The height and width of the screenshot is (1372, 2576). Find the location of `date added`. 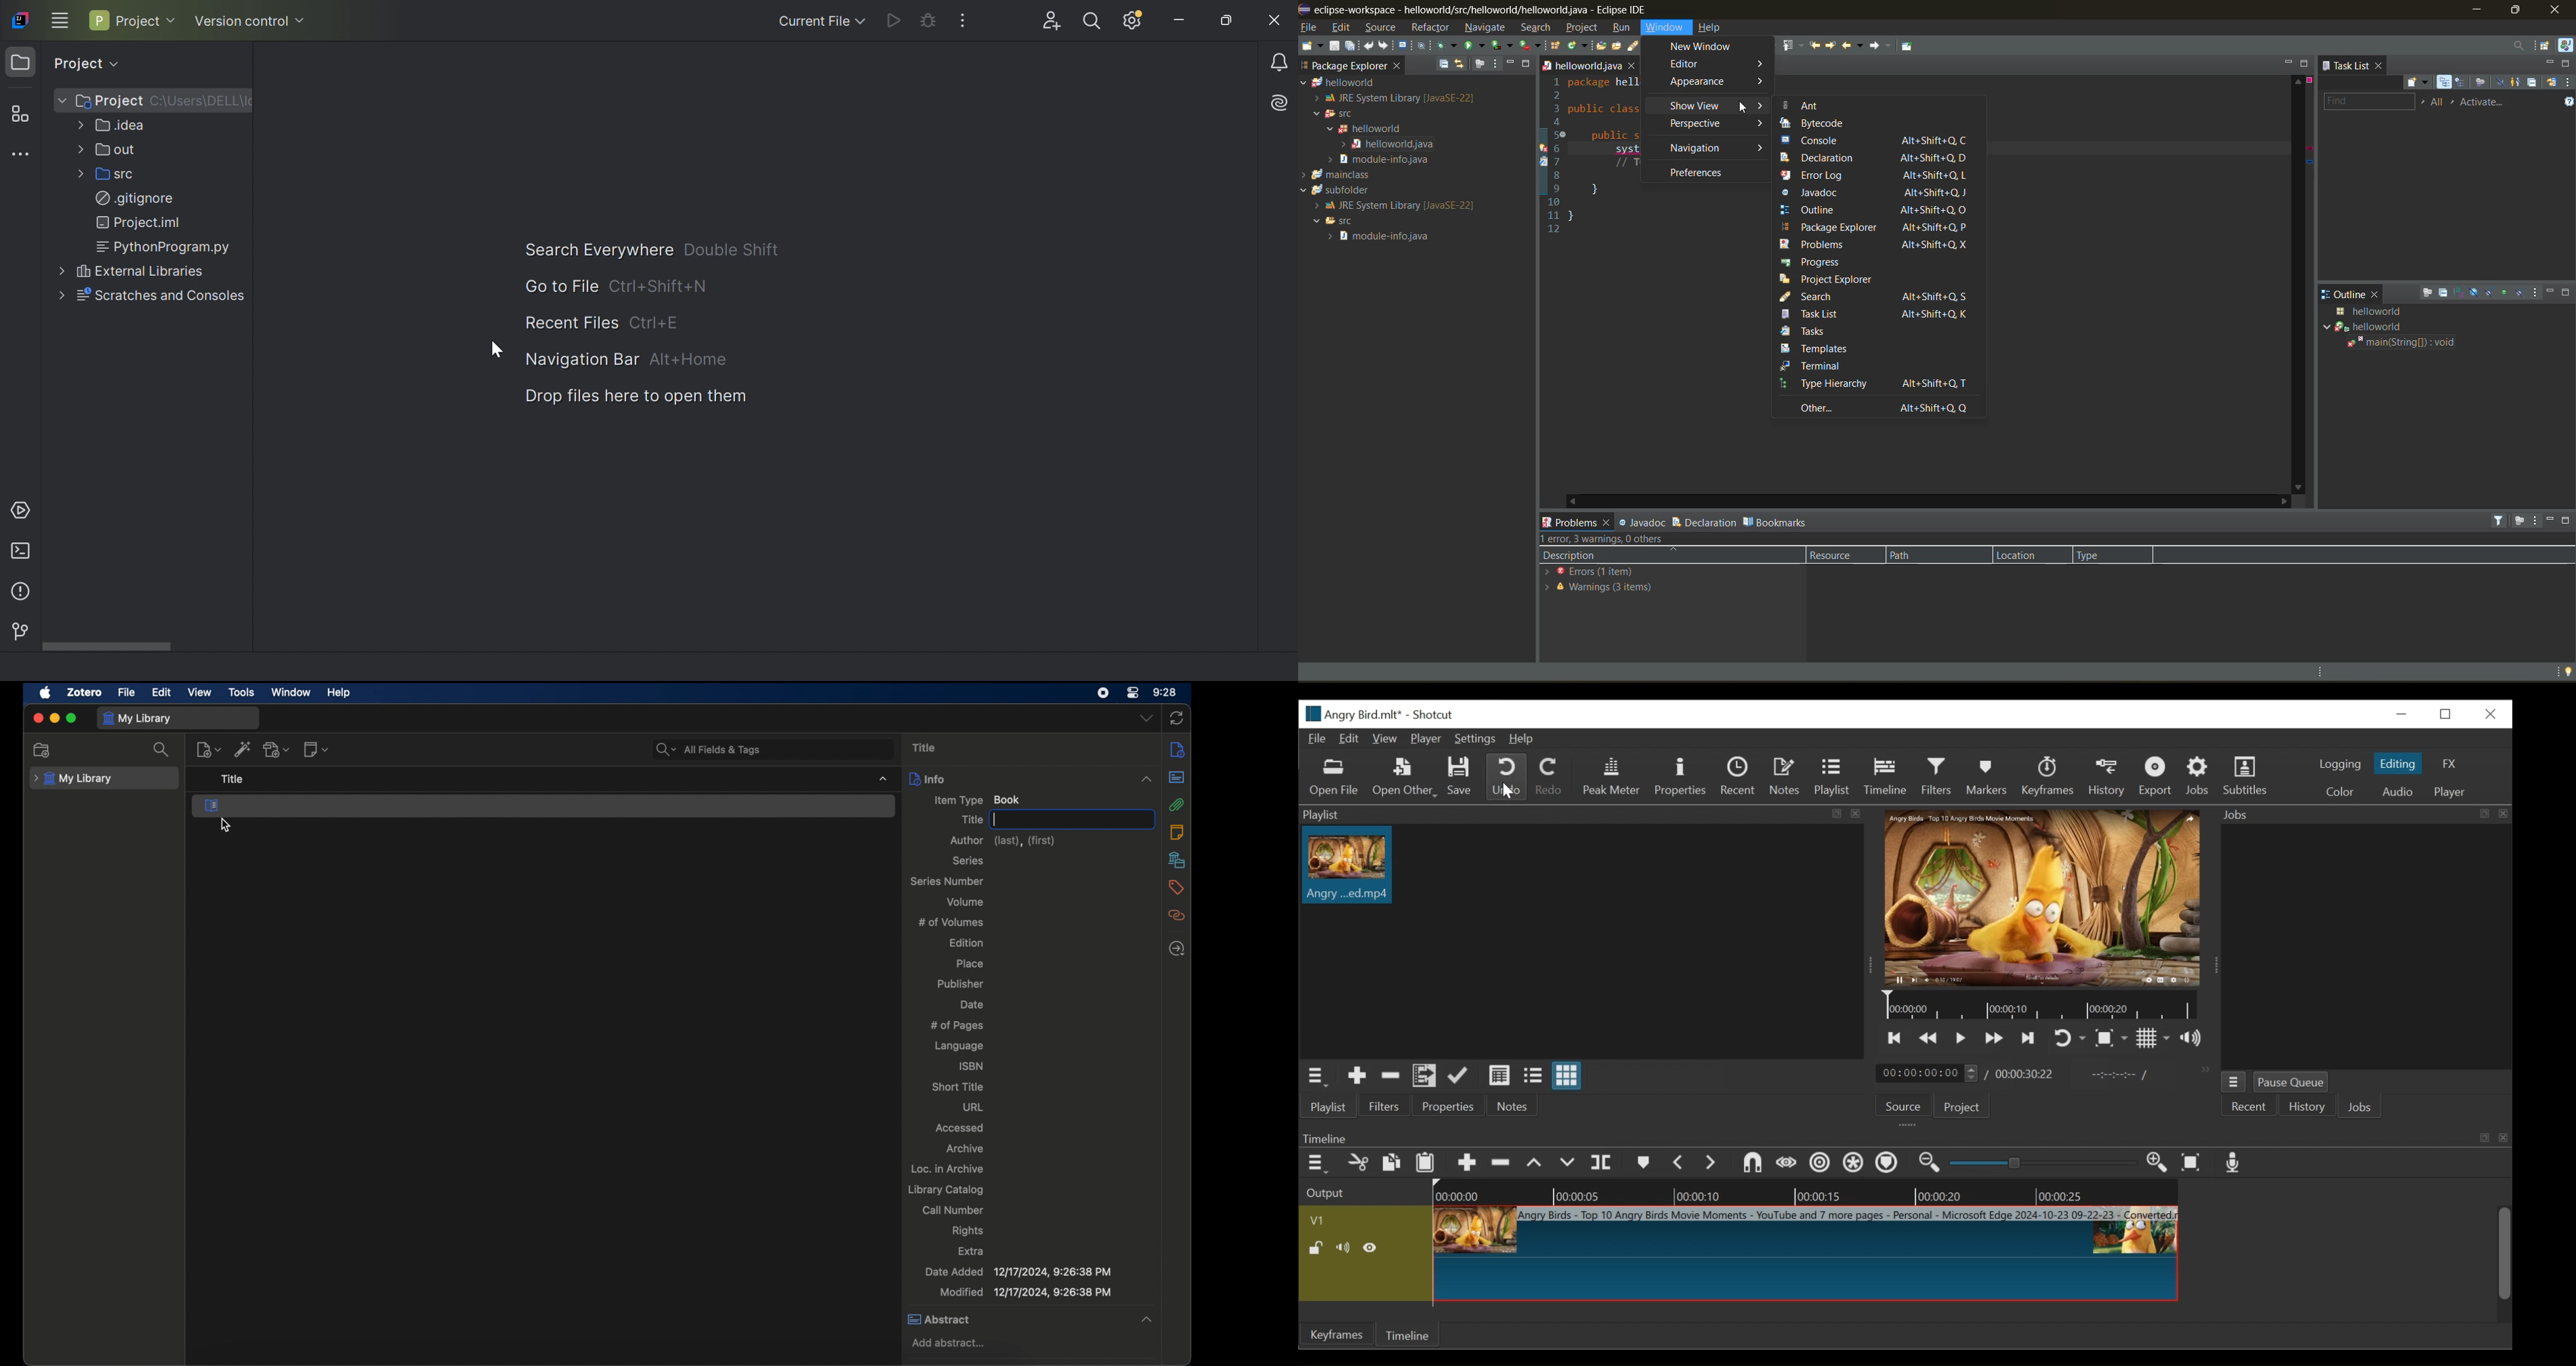

date added is located at coordinates (1017, 1272).